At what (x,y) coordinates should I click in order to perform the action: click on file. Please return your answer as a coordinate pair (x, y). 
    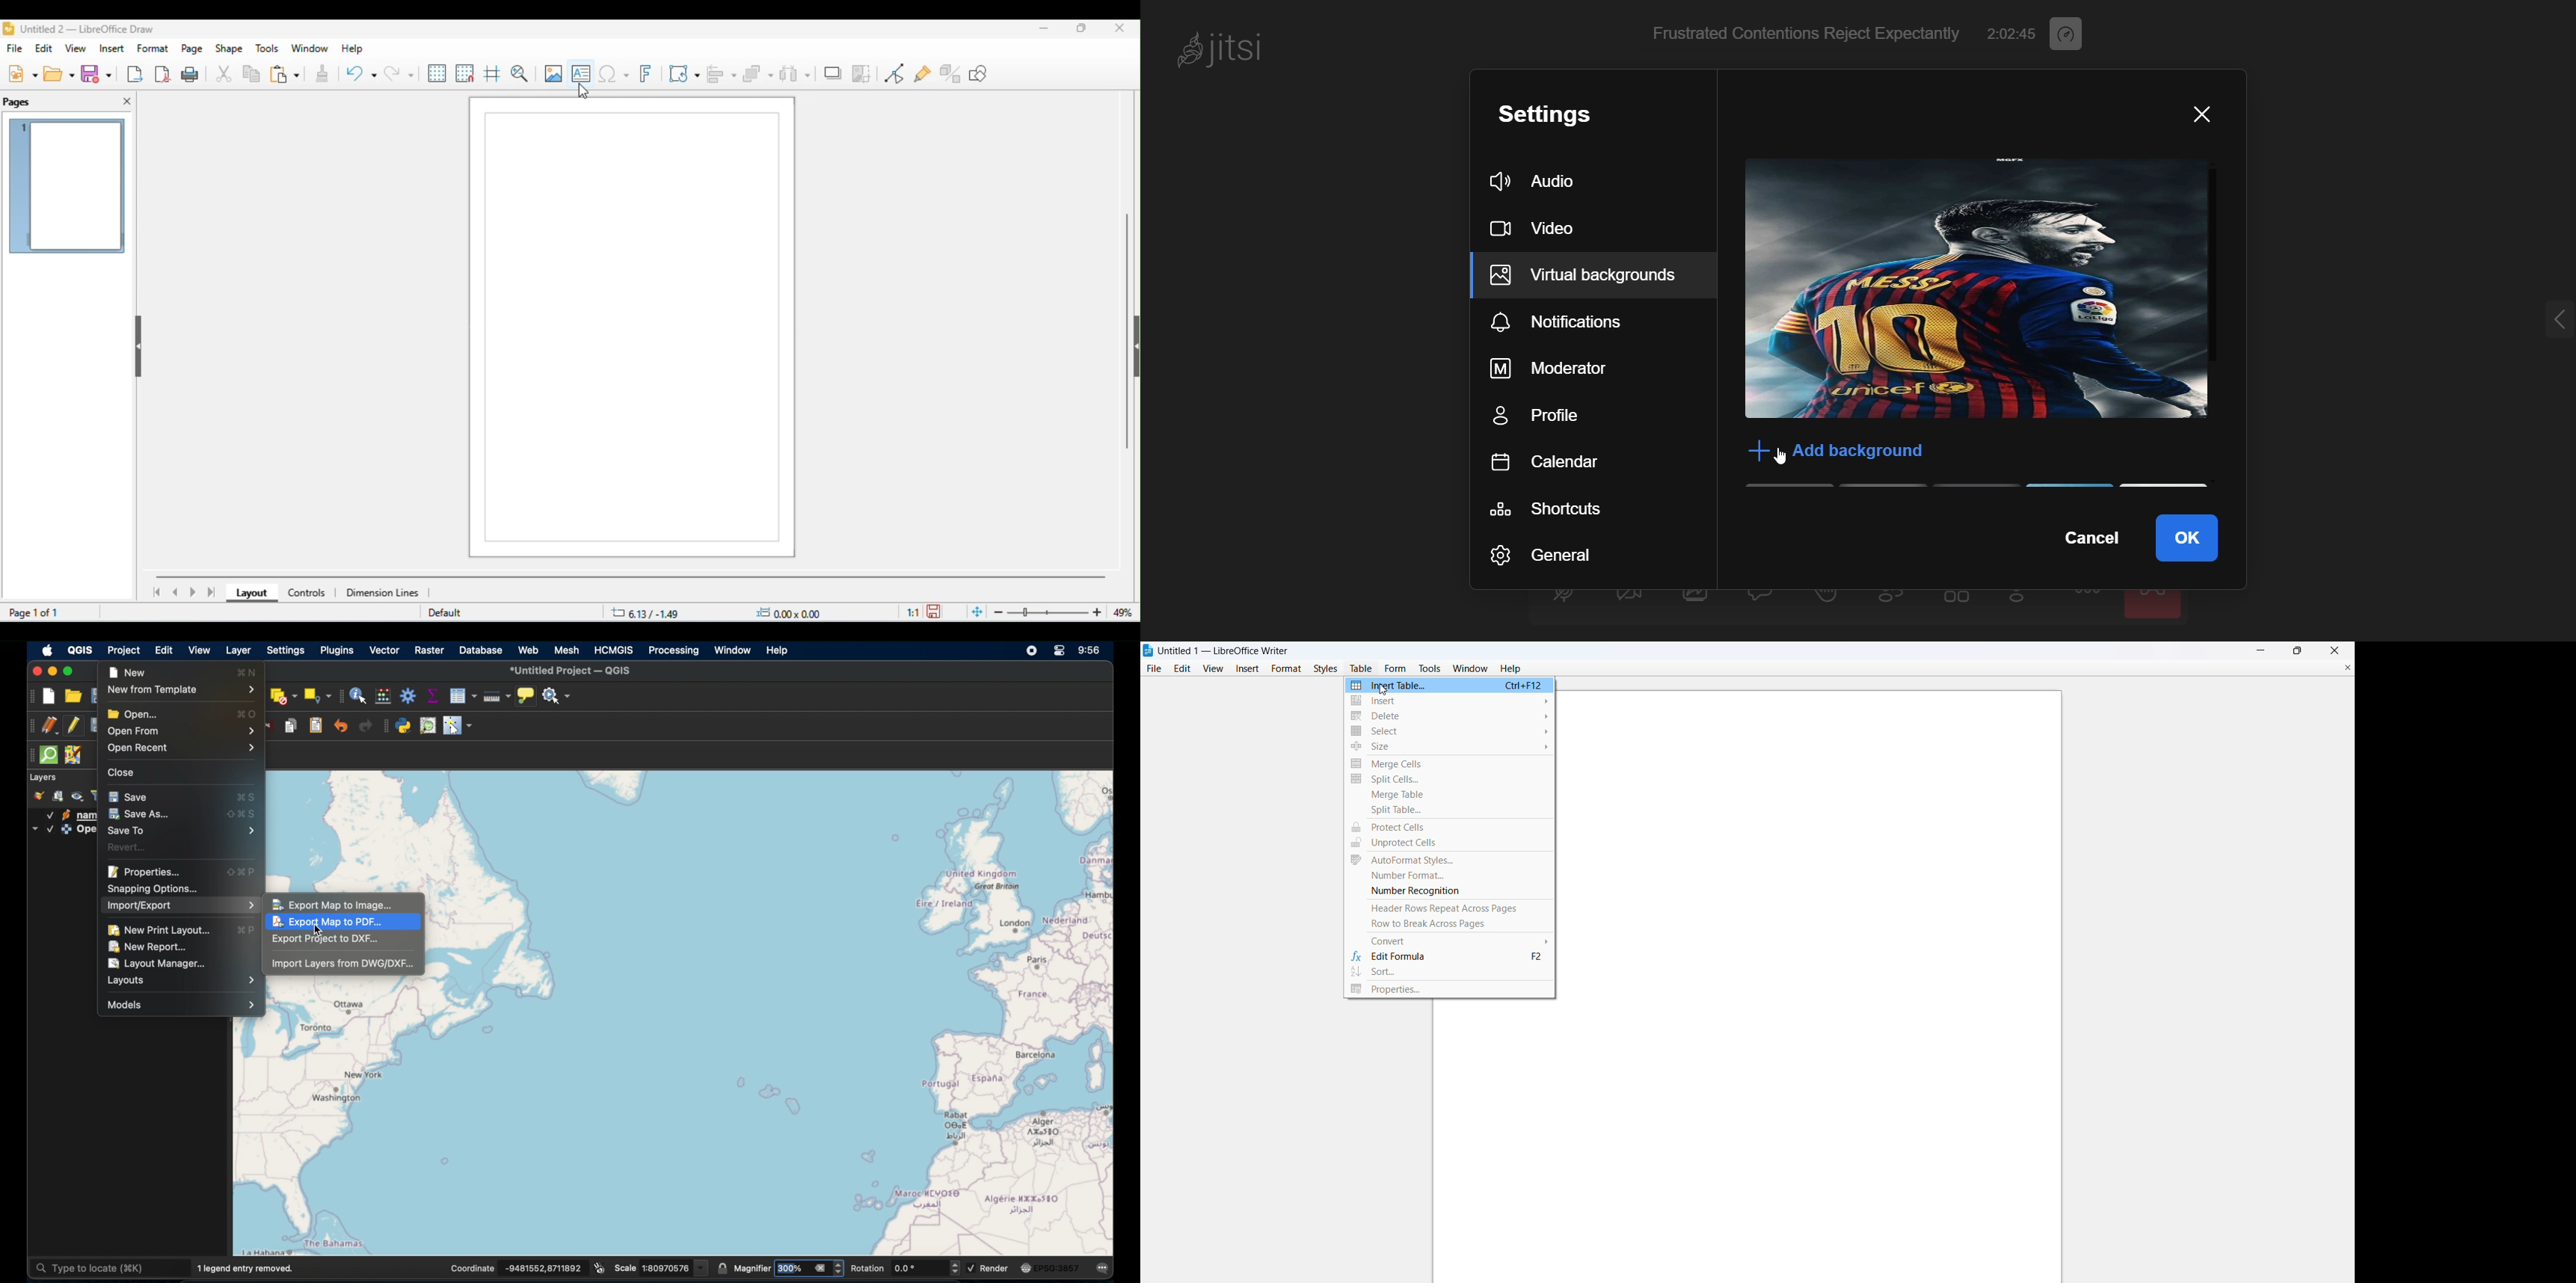
    Looking at the image, I should click on (1152, 669).